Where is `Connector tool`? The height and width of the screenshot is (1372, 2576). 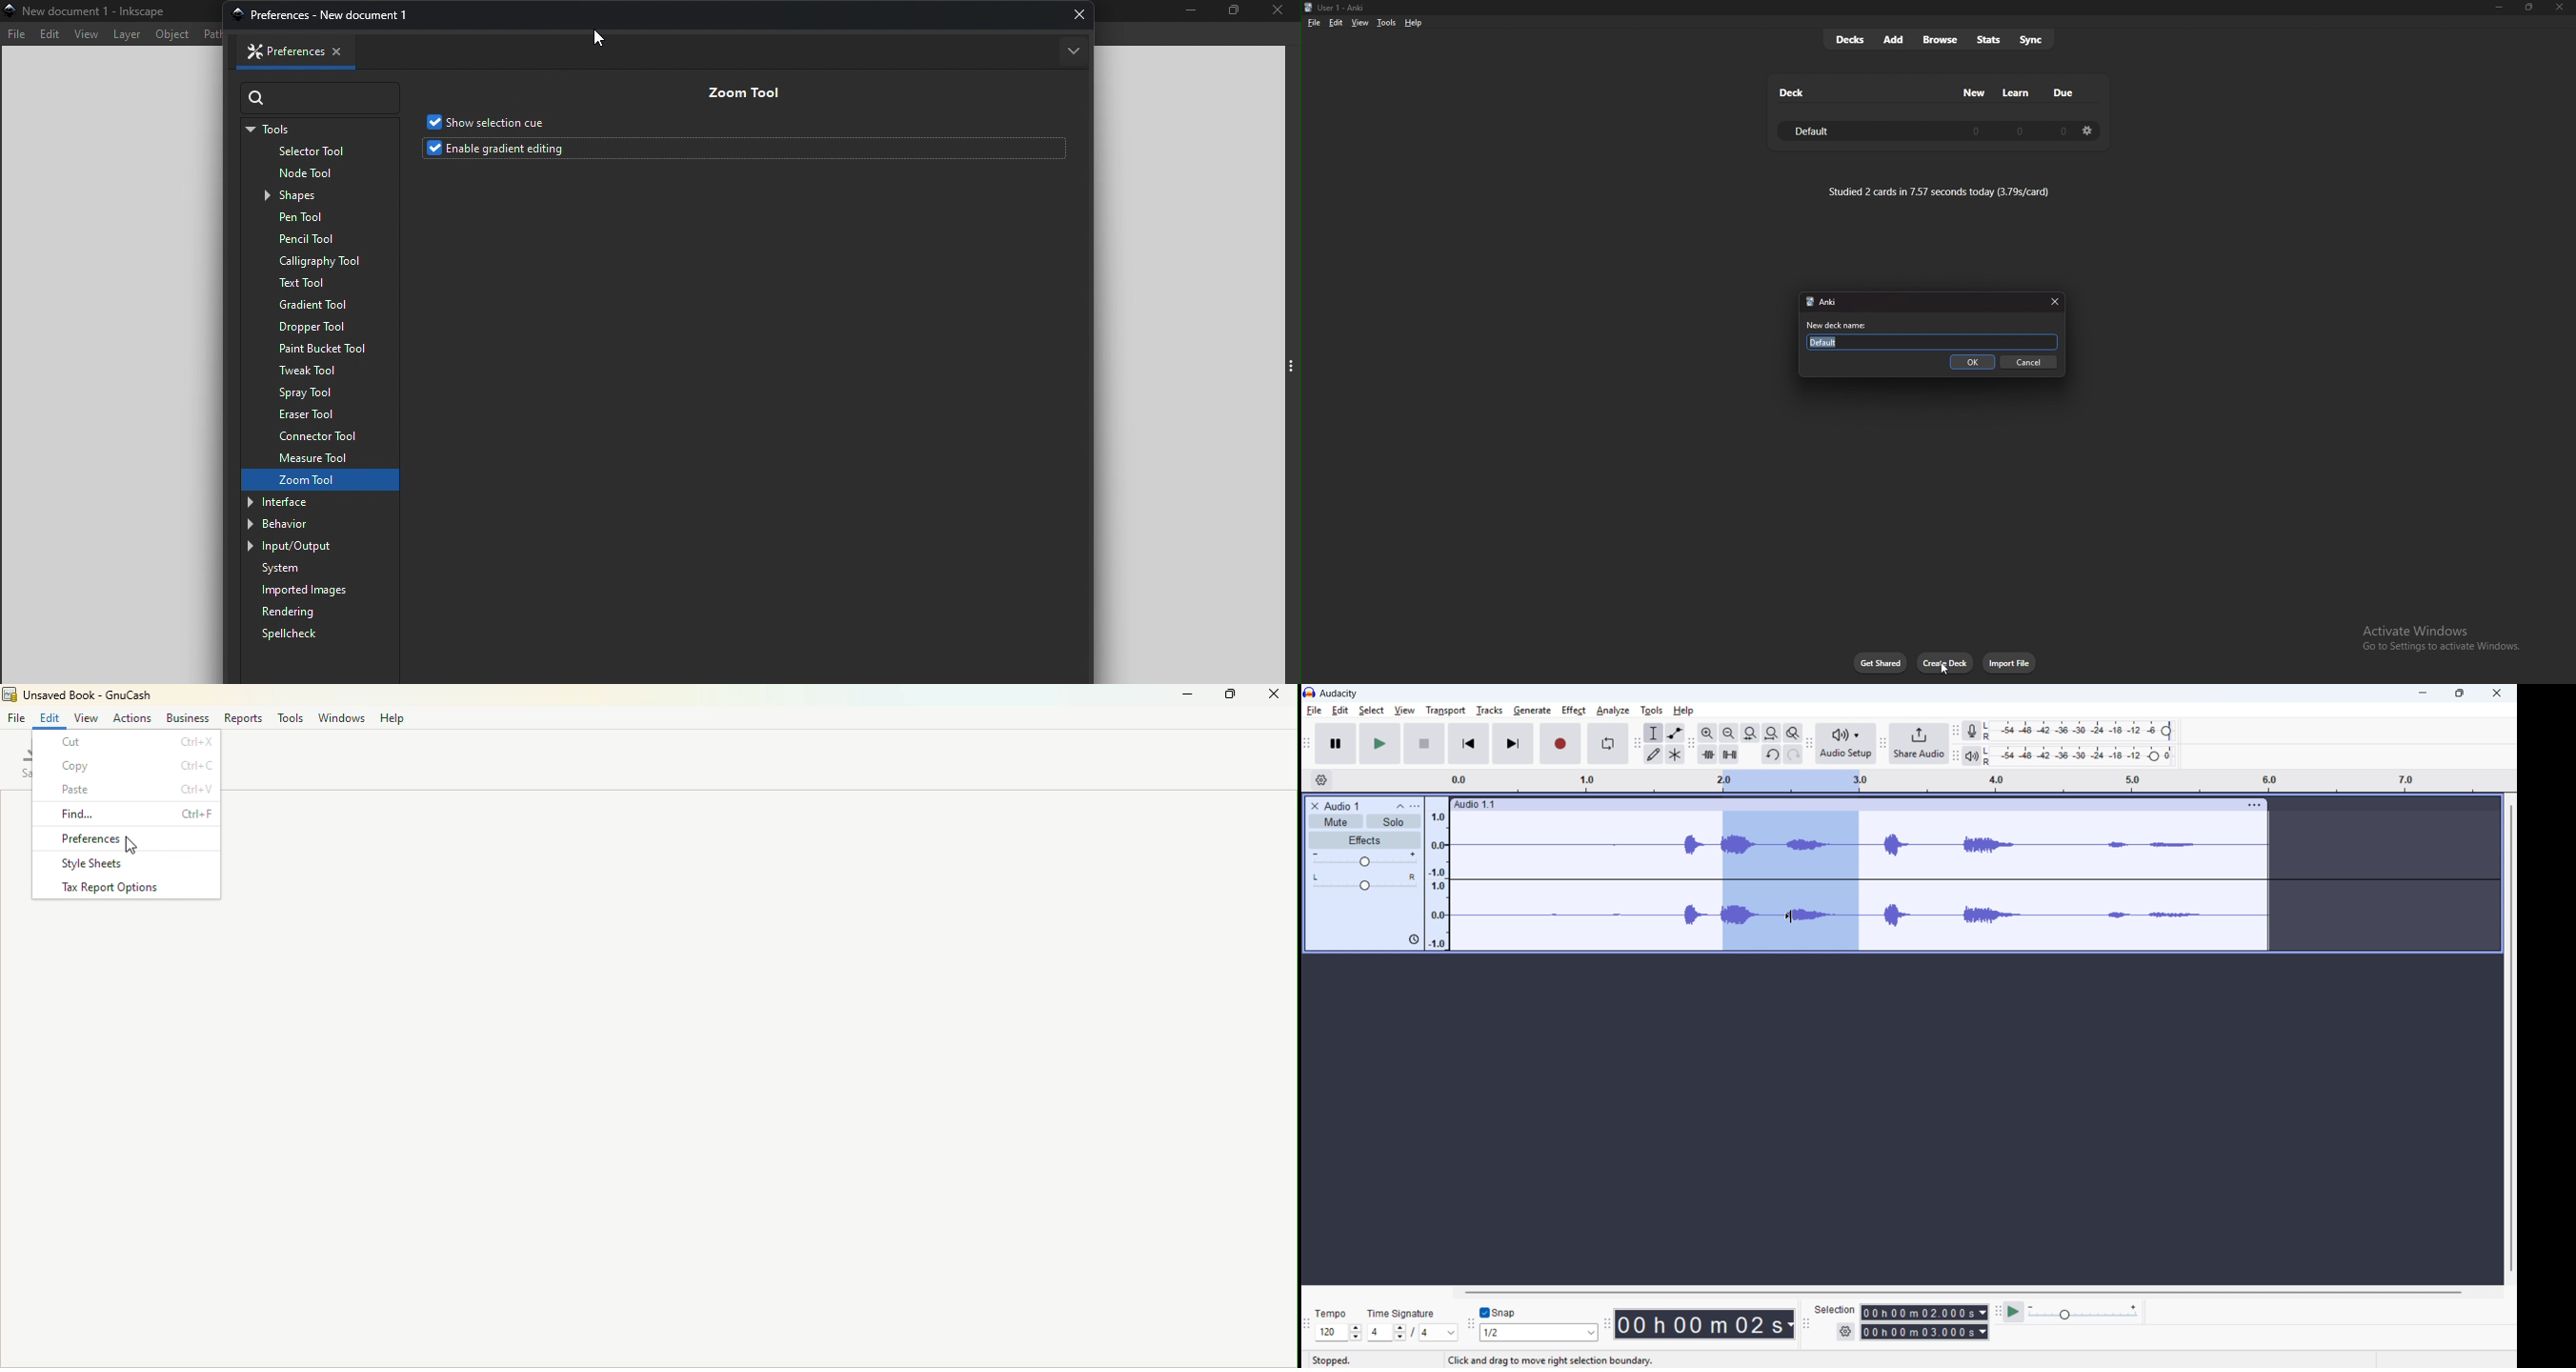
Connector tool is located at coordinates (310, 433).